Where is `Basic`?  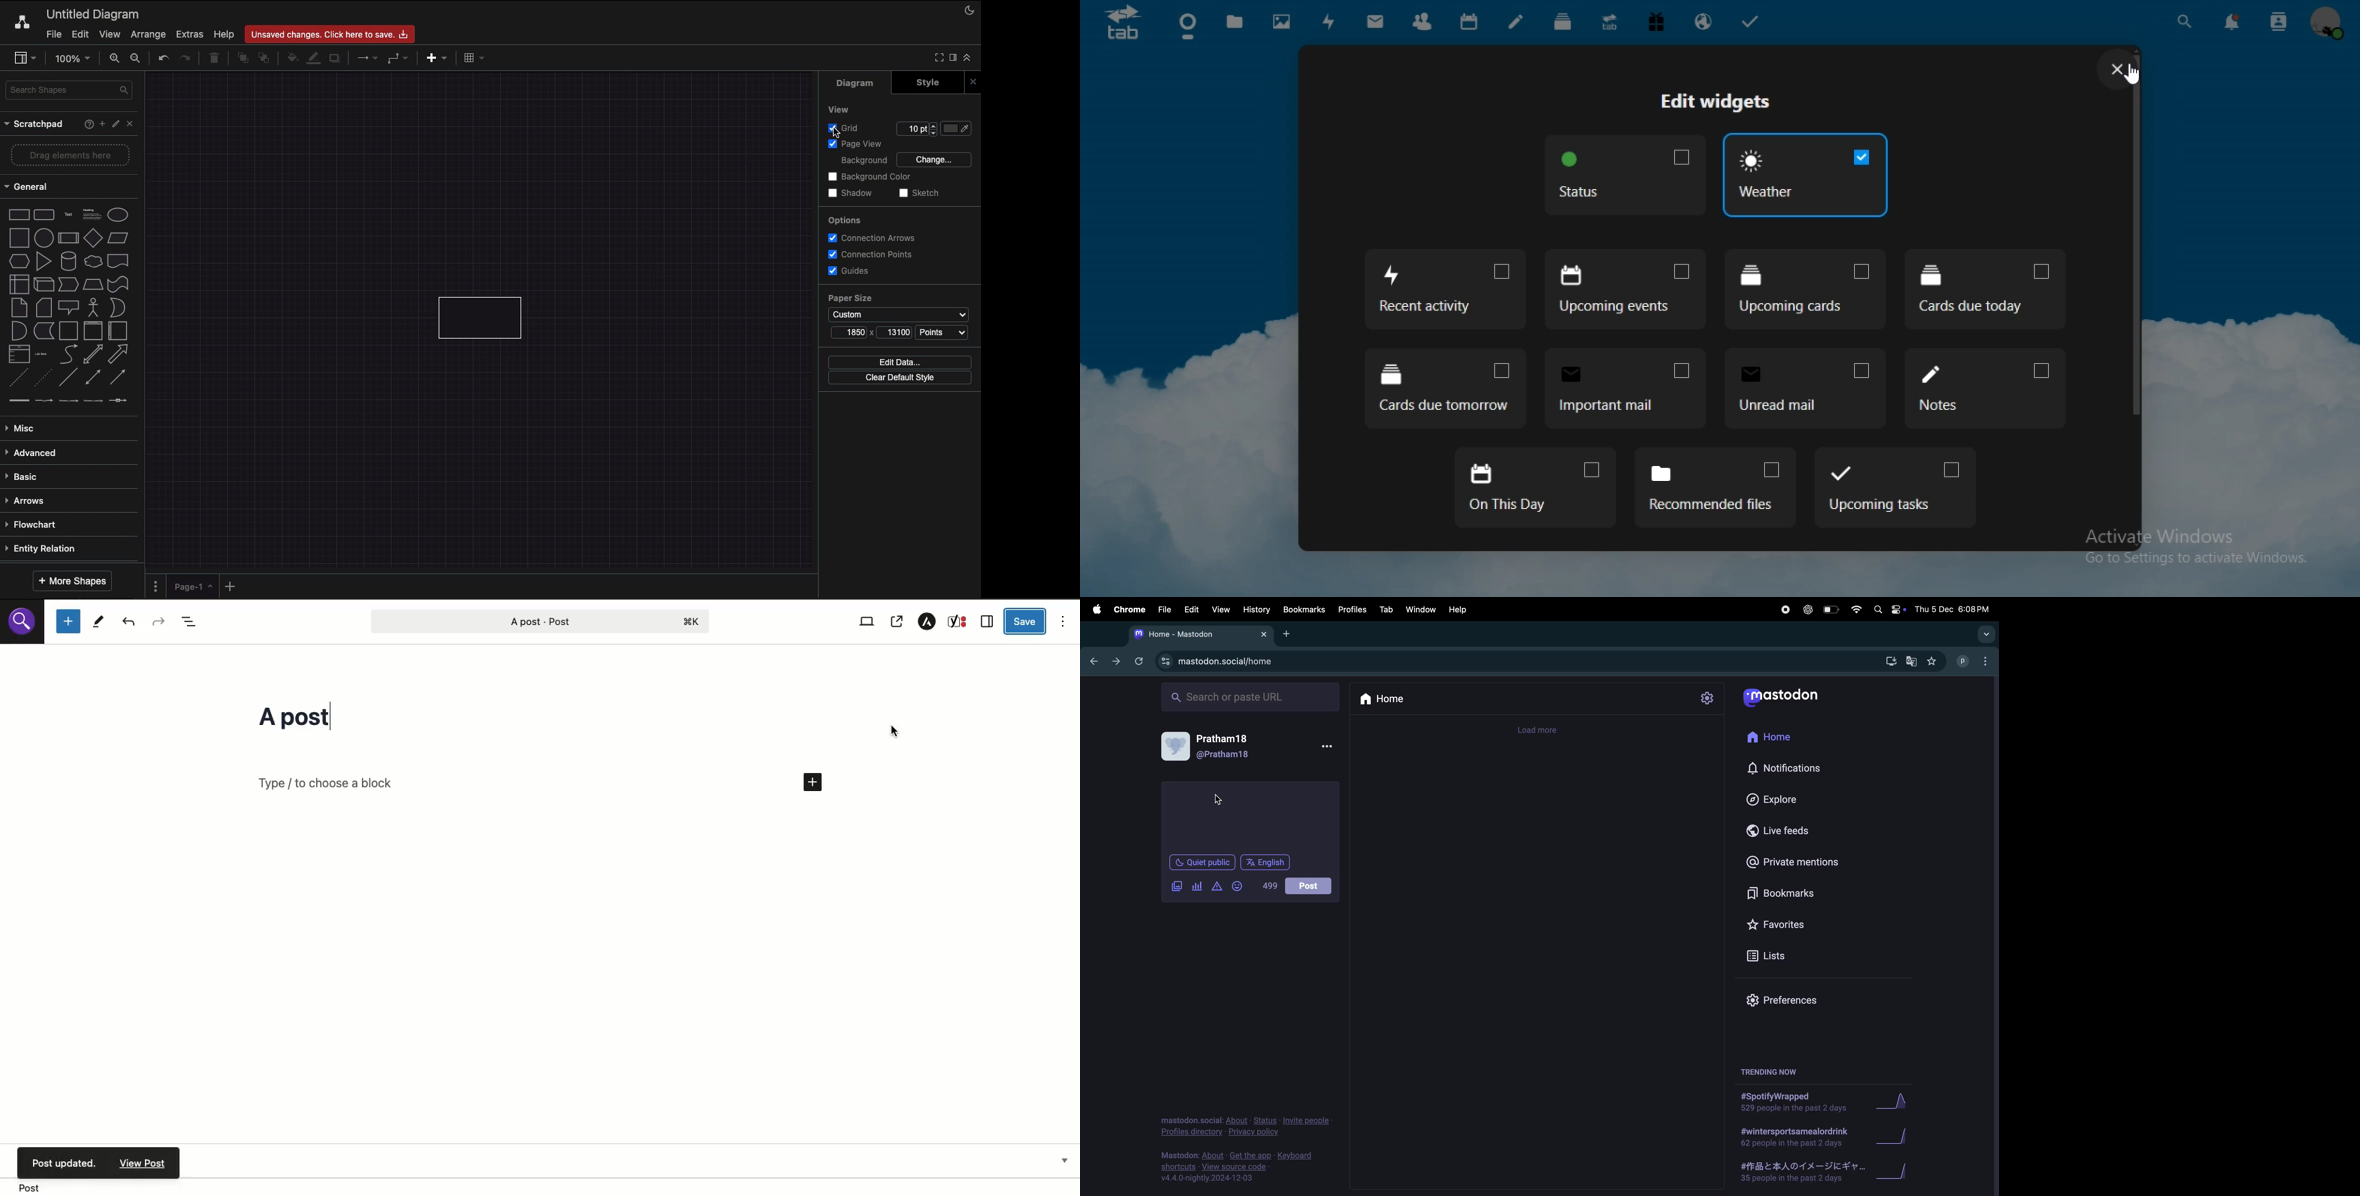 Basic is located at coordinates (30, 478).